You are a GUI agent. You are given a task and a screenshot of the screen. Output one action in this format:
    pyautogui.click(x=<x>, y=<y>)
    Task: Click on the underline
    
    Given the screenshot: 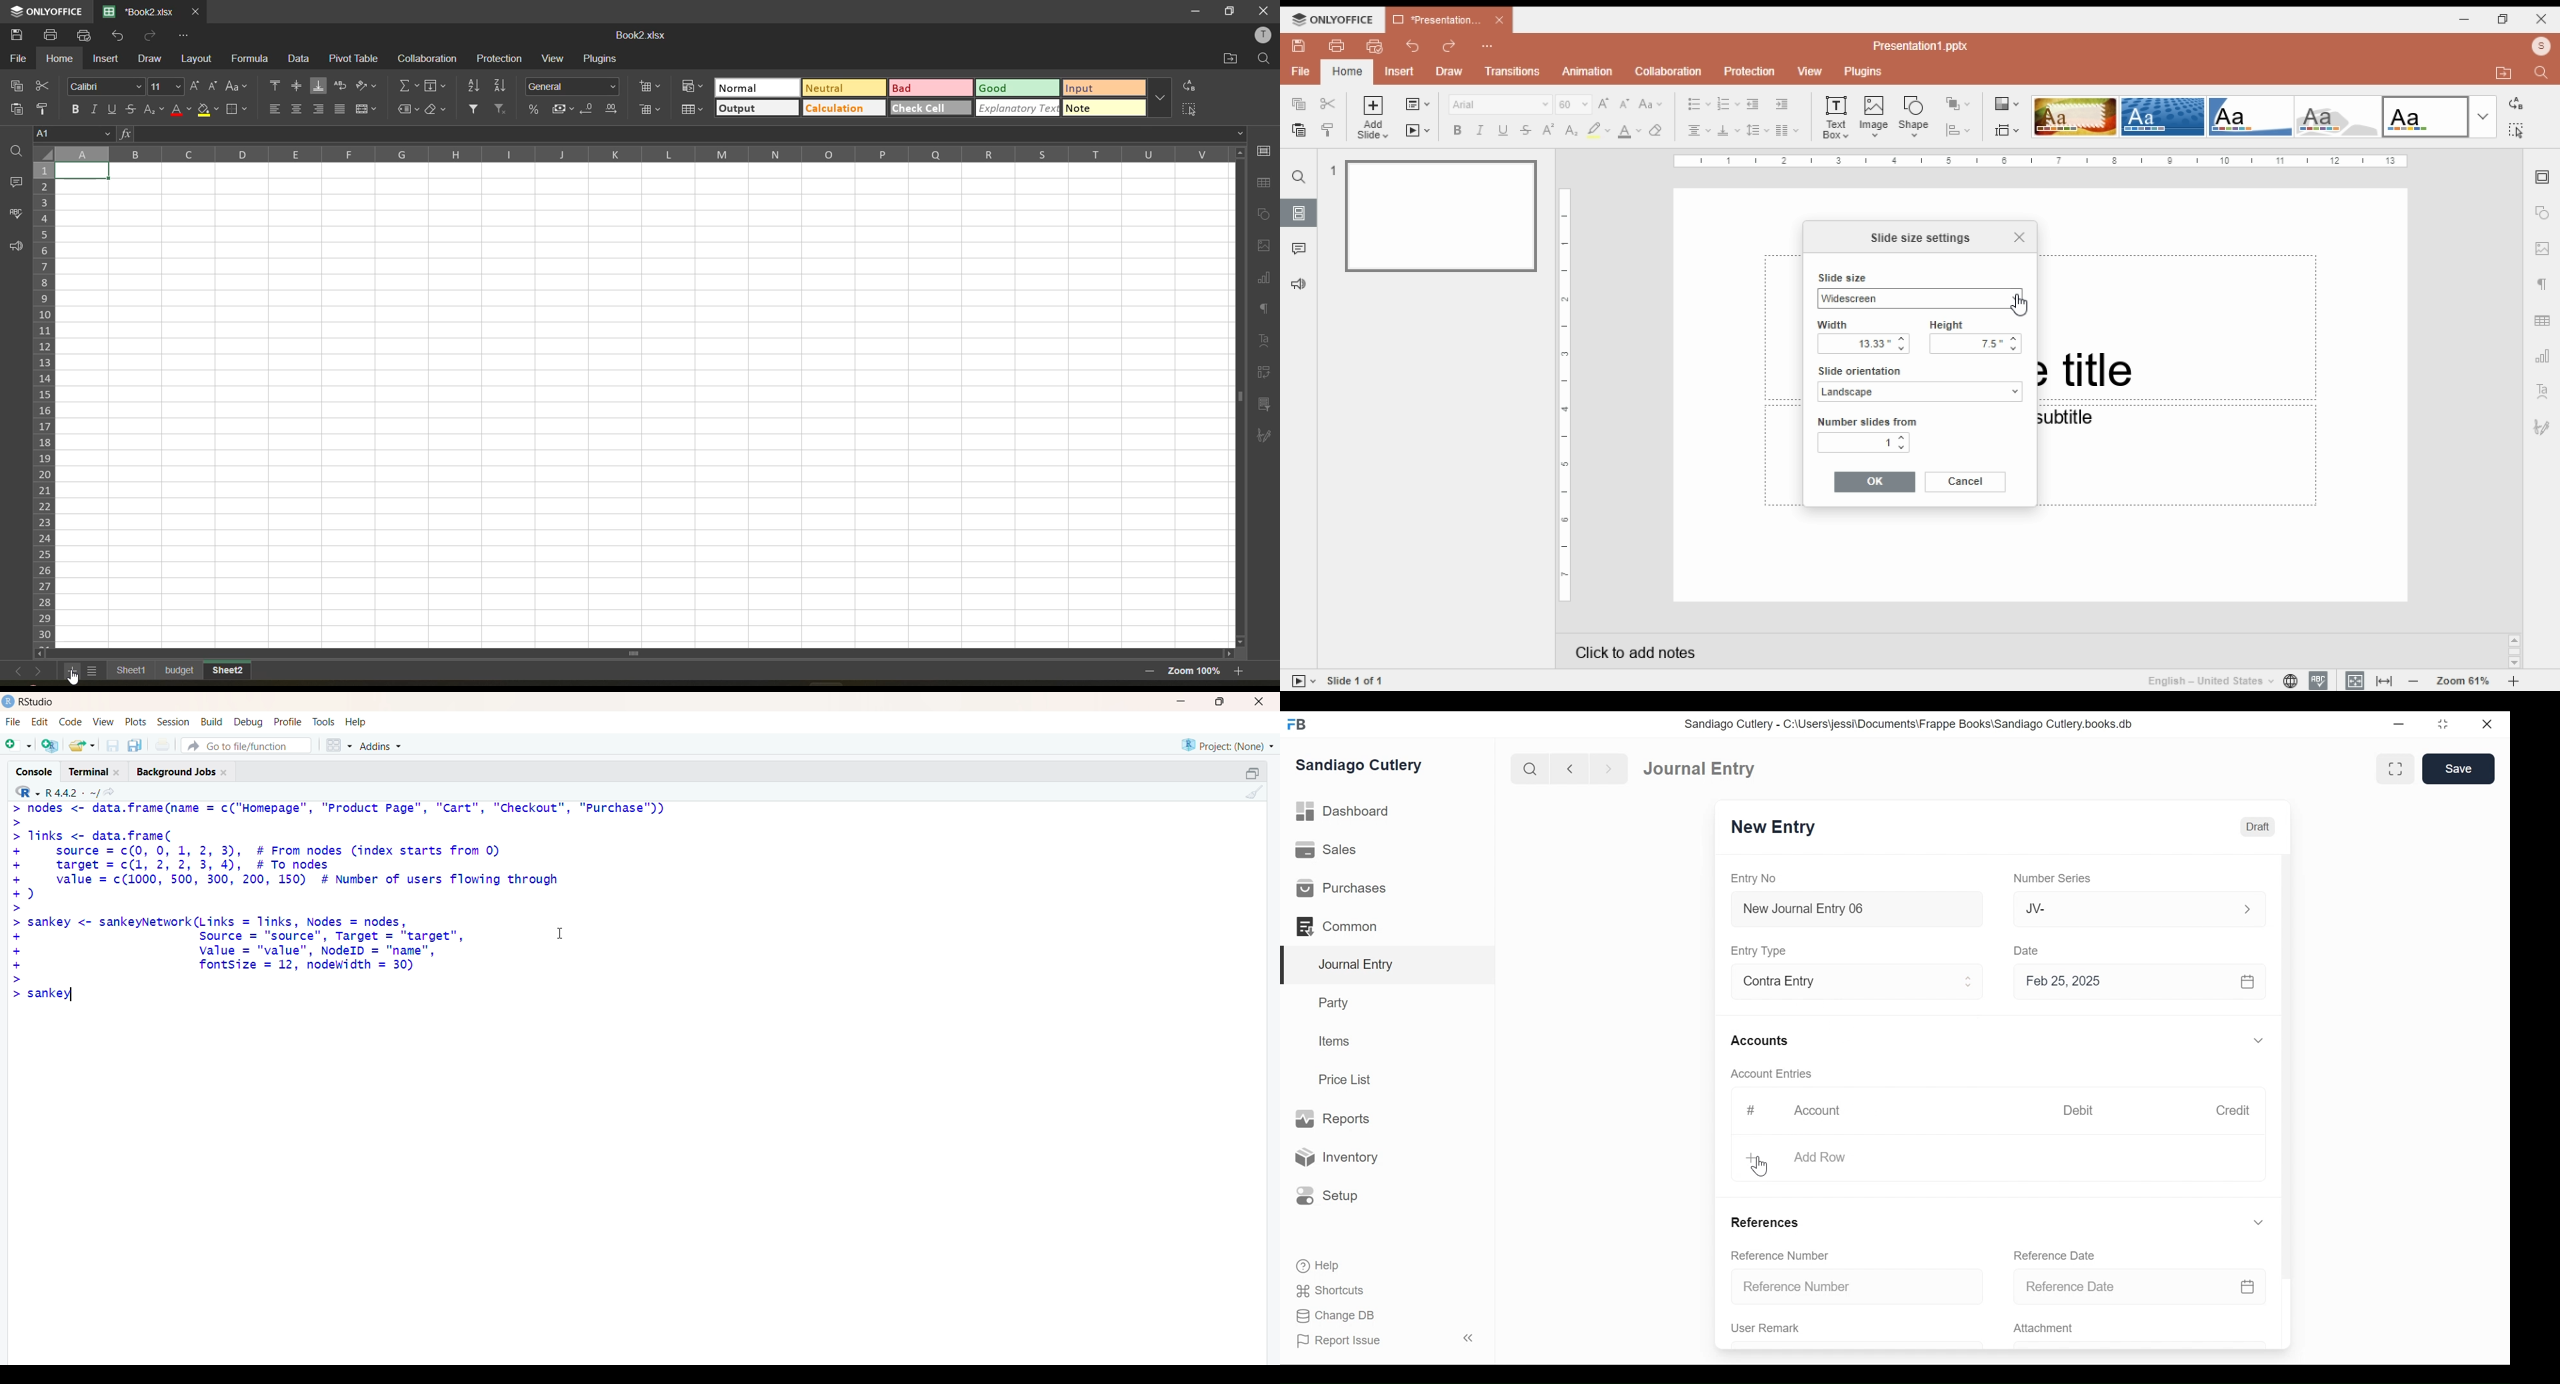 What is the action you would take?
    pyautogui.click(x=116, y=111)
    